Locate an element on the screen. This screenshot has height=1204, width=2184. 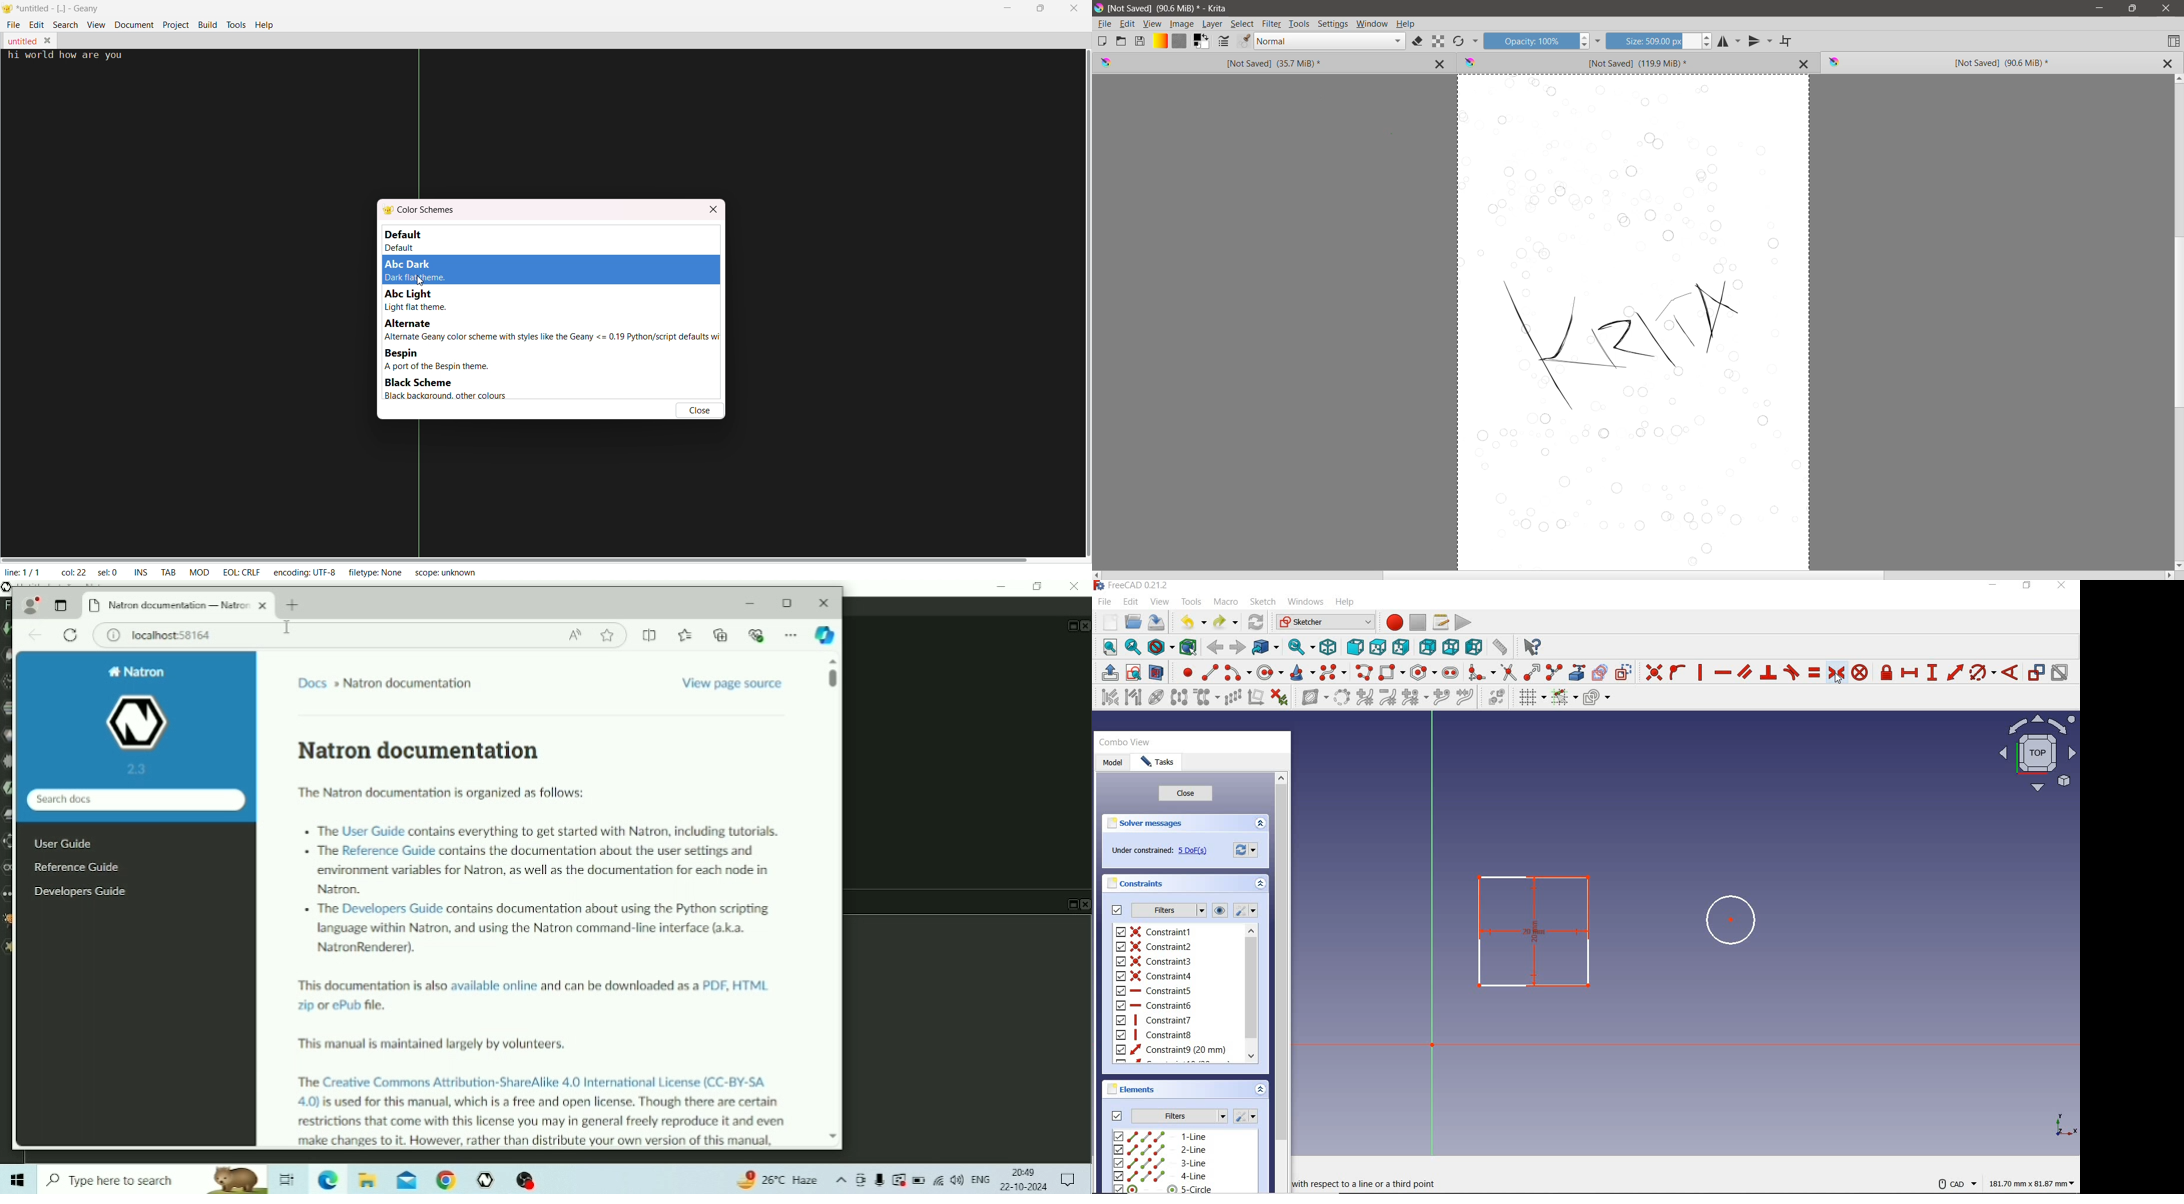
constrain block is located at coordinates (1861, 674).